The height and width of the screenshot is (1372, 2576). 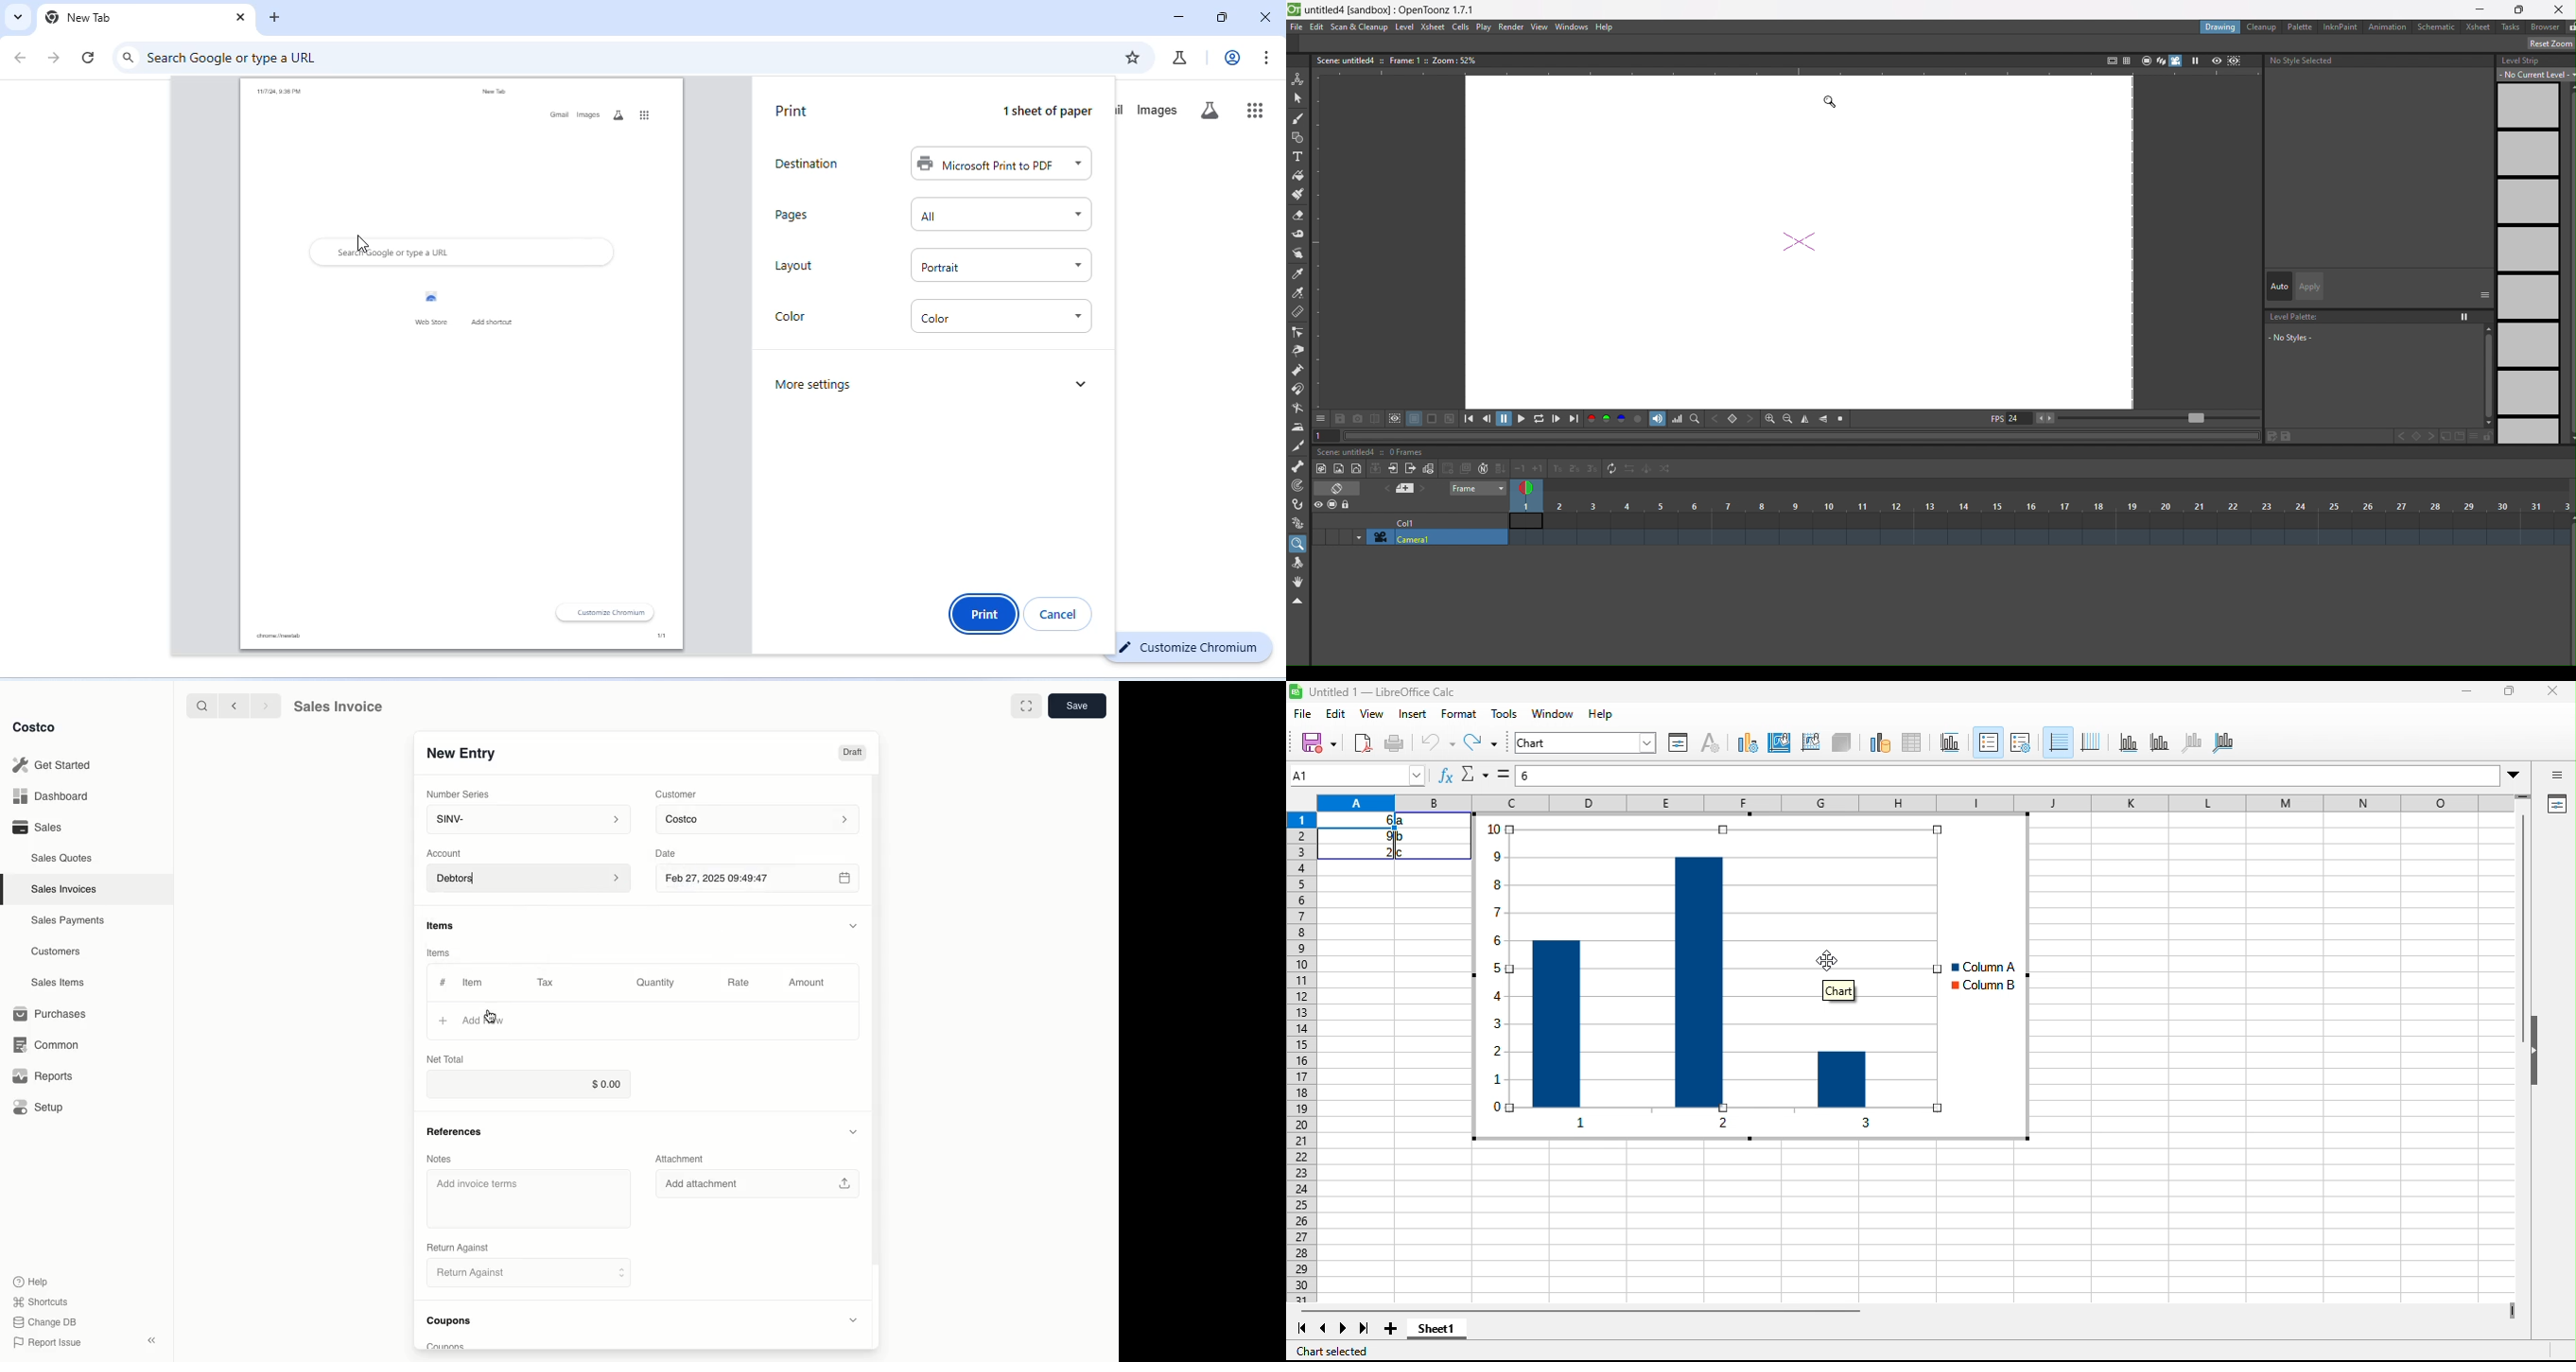 I want to click on xsheet, so click(x=2479, y=27).